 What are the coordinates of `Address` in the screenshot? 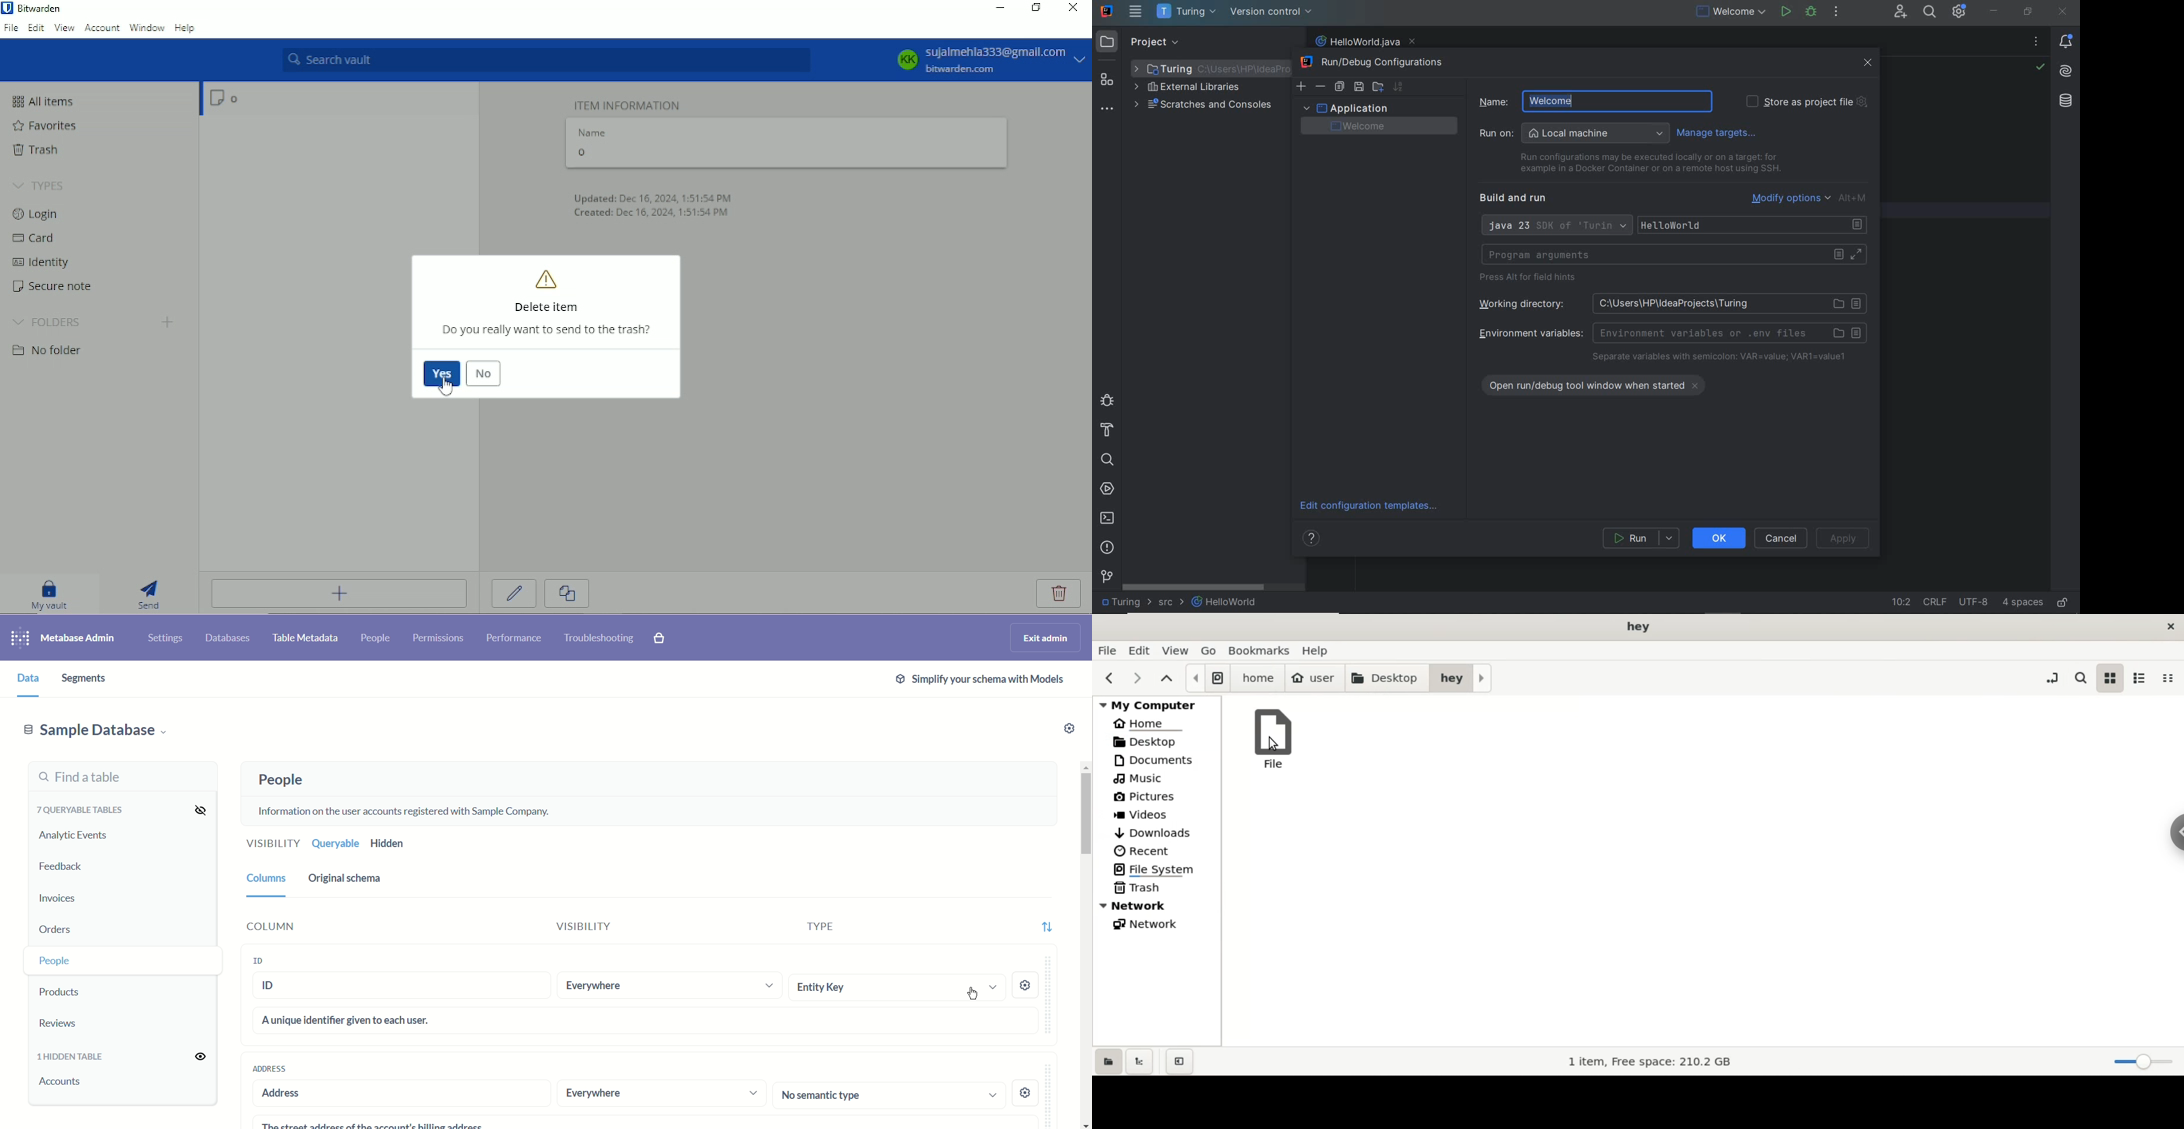 It's located at (396, 1094).